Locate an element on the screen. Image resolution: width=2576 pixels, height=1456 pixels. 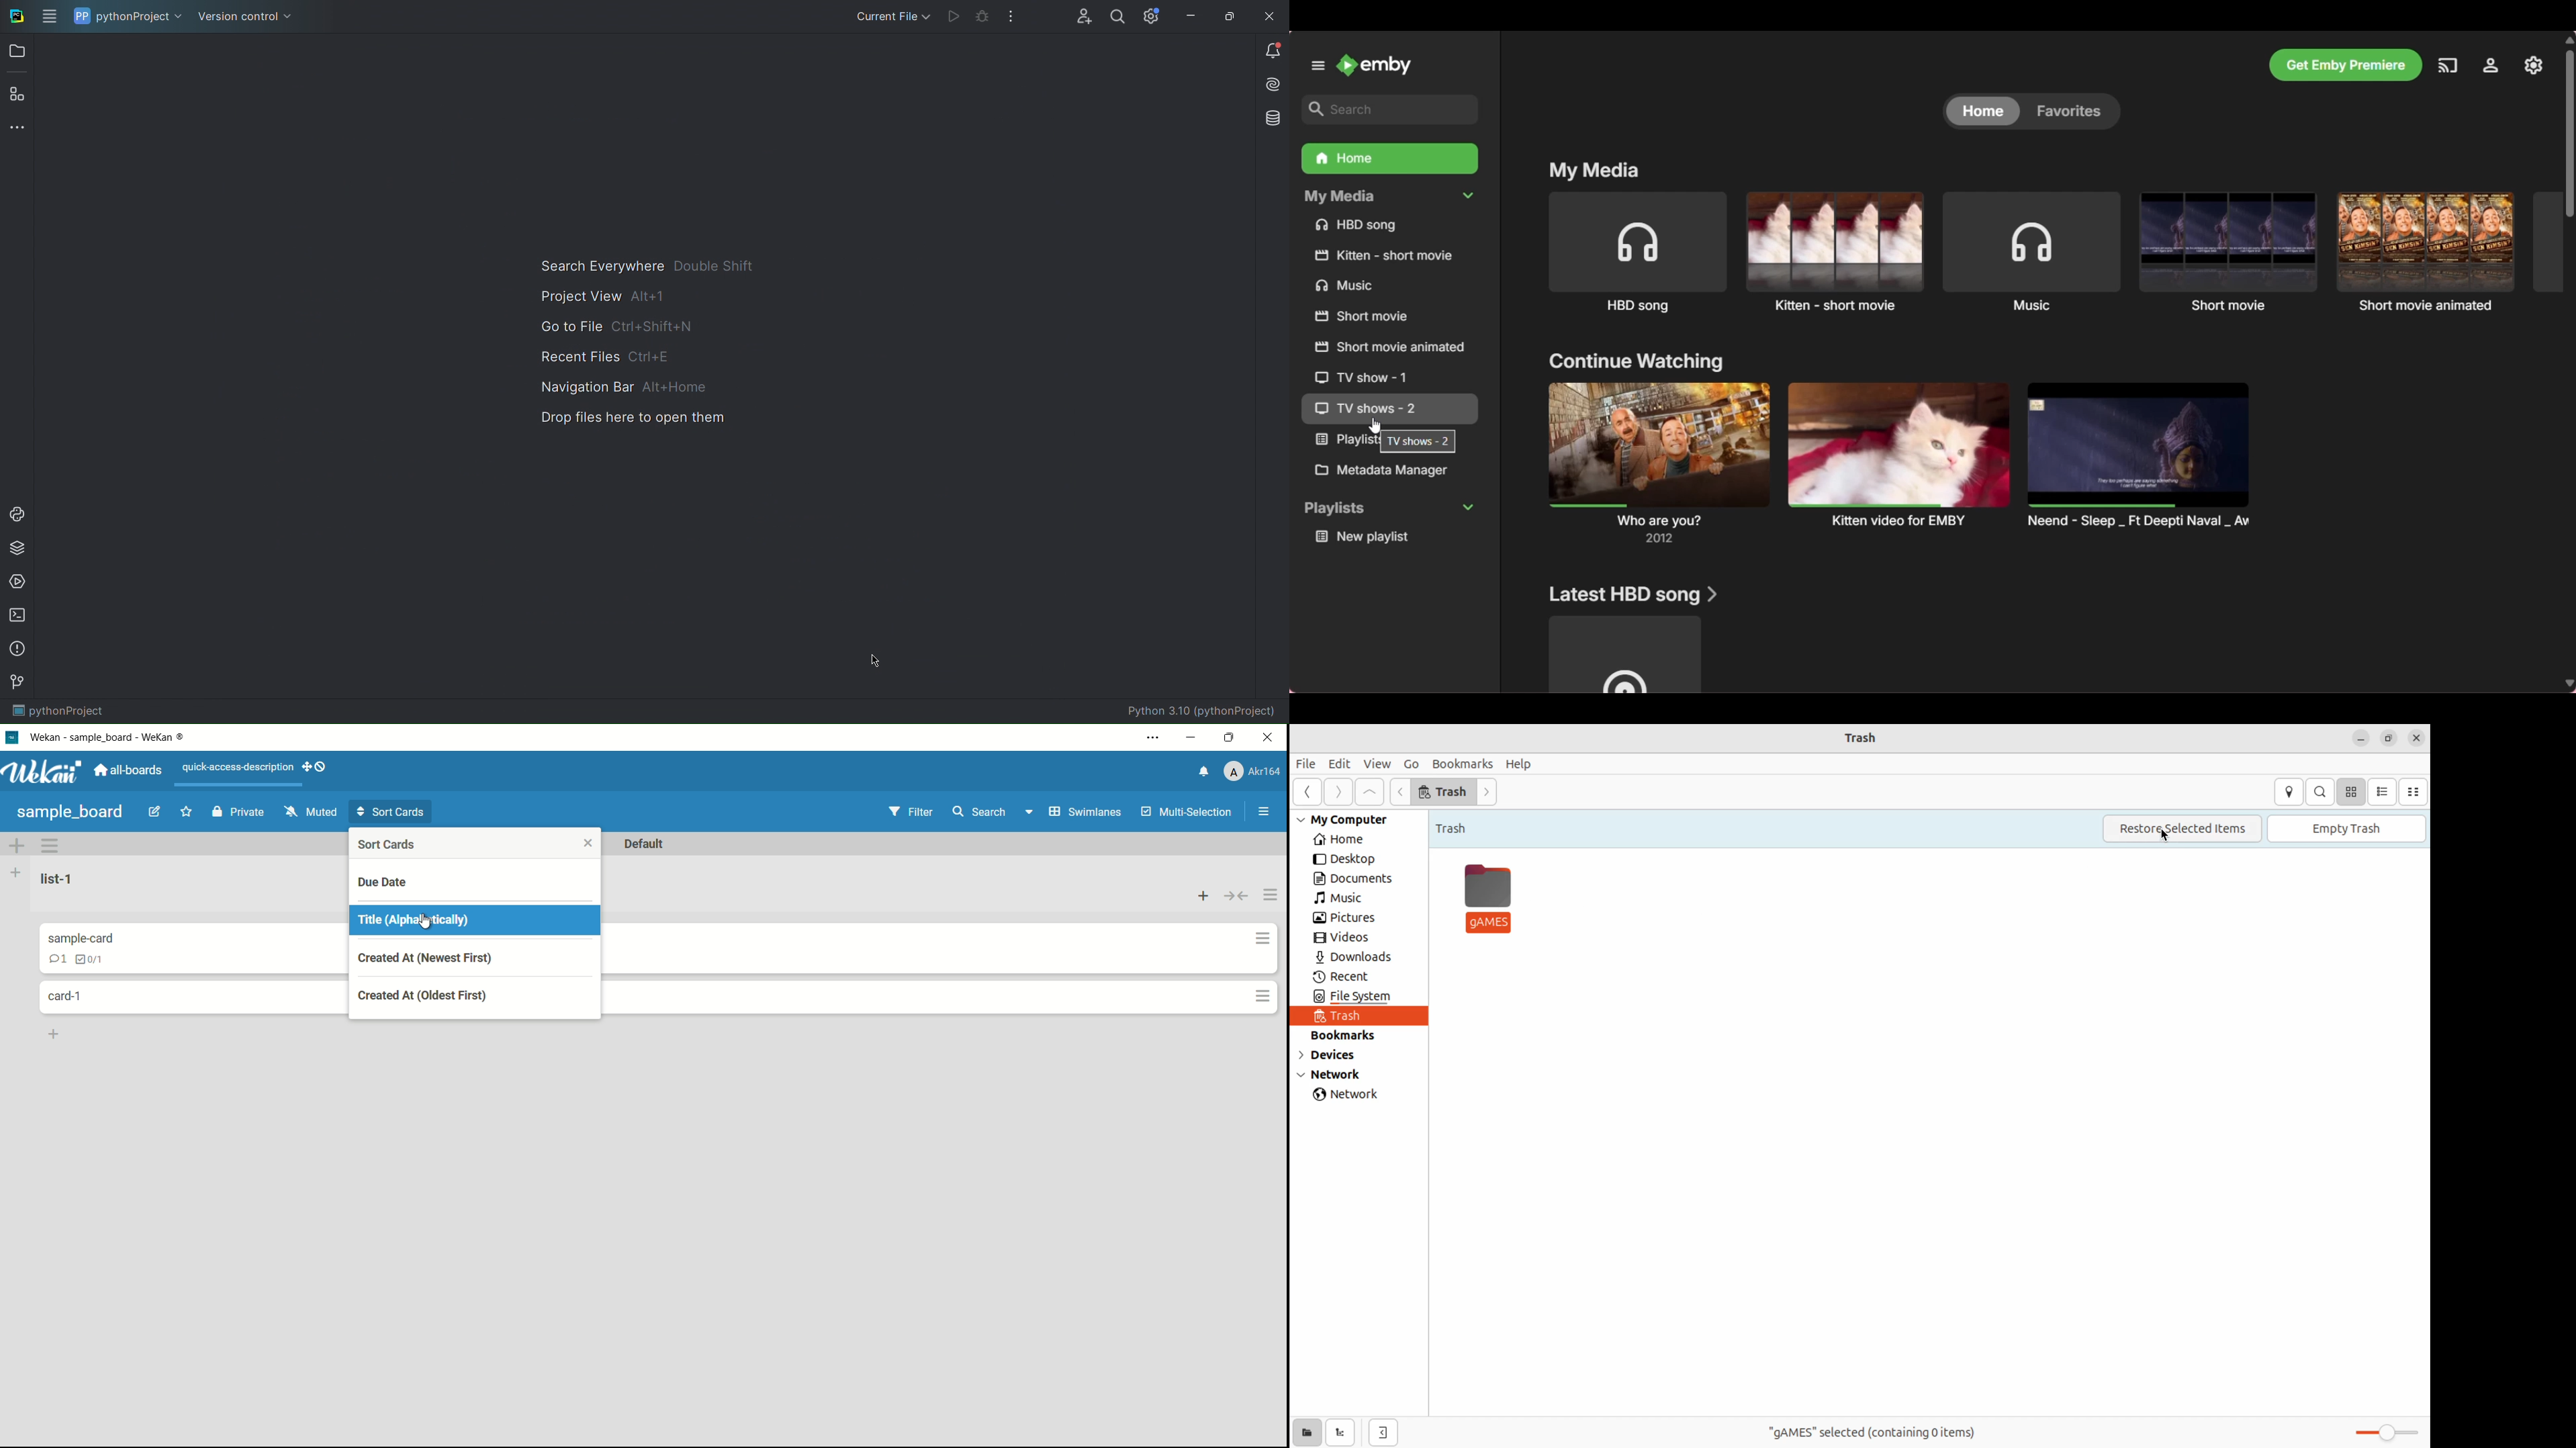
empty trash is located at coordinates (2347, 829).